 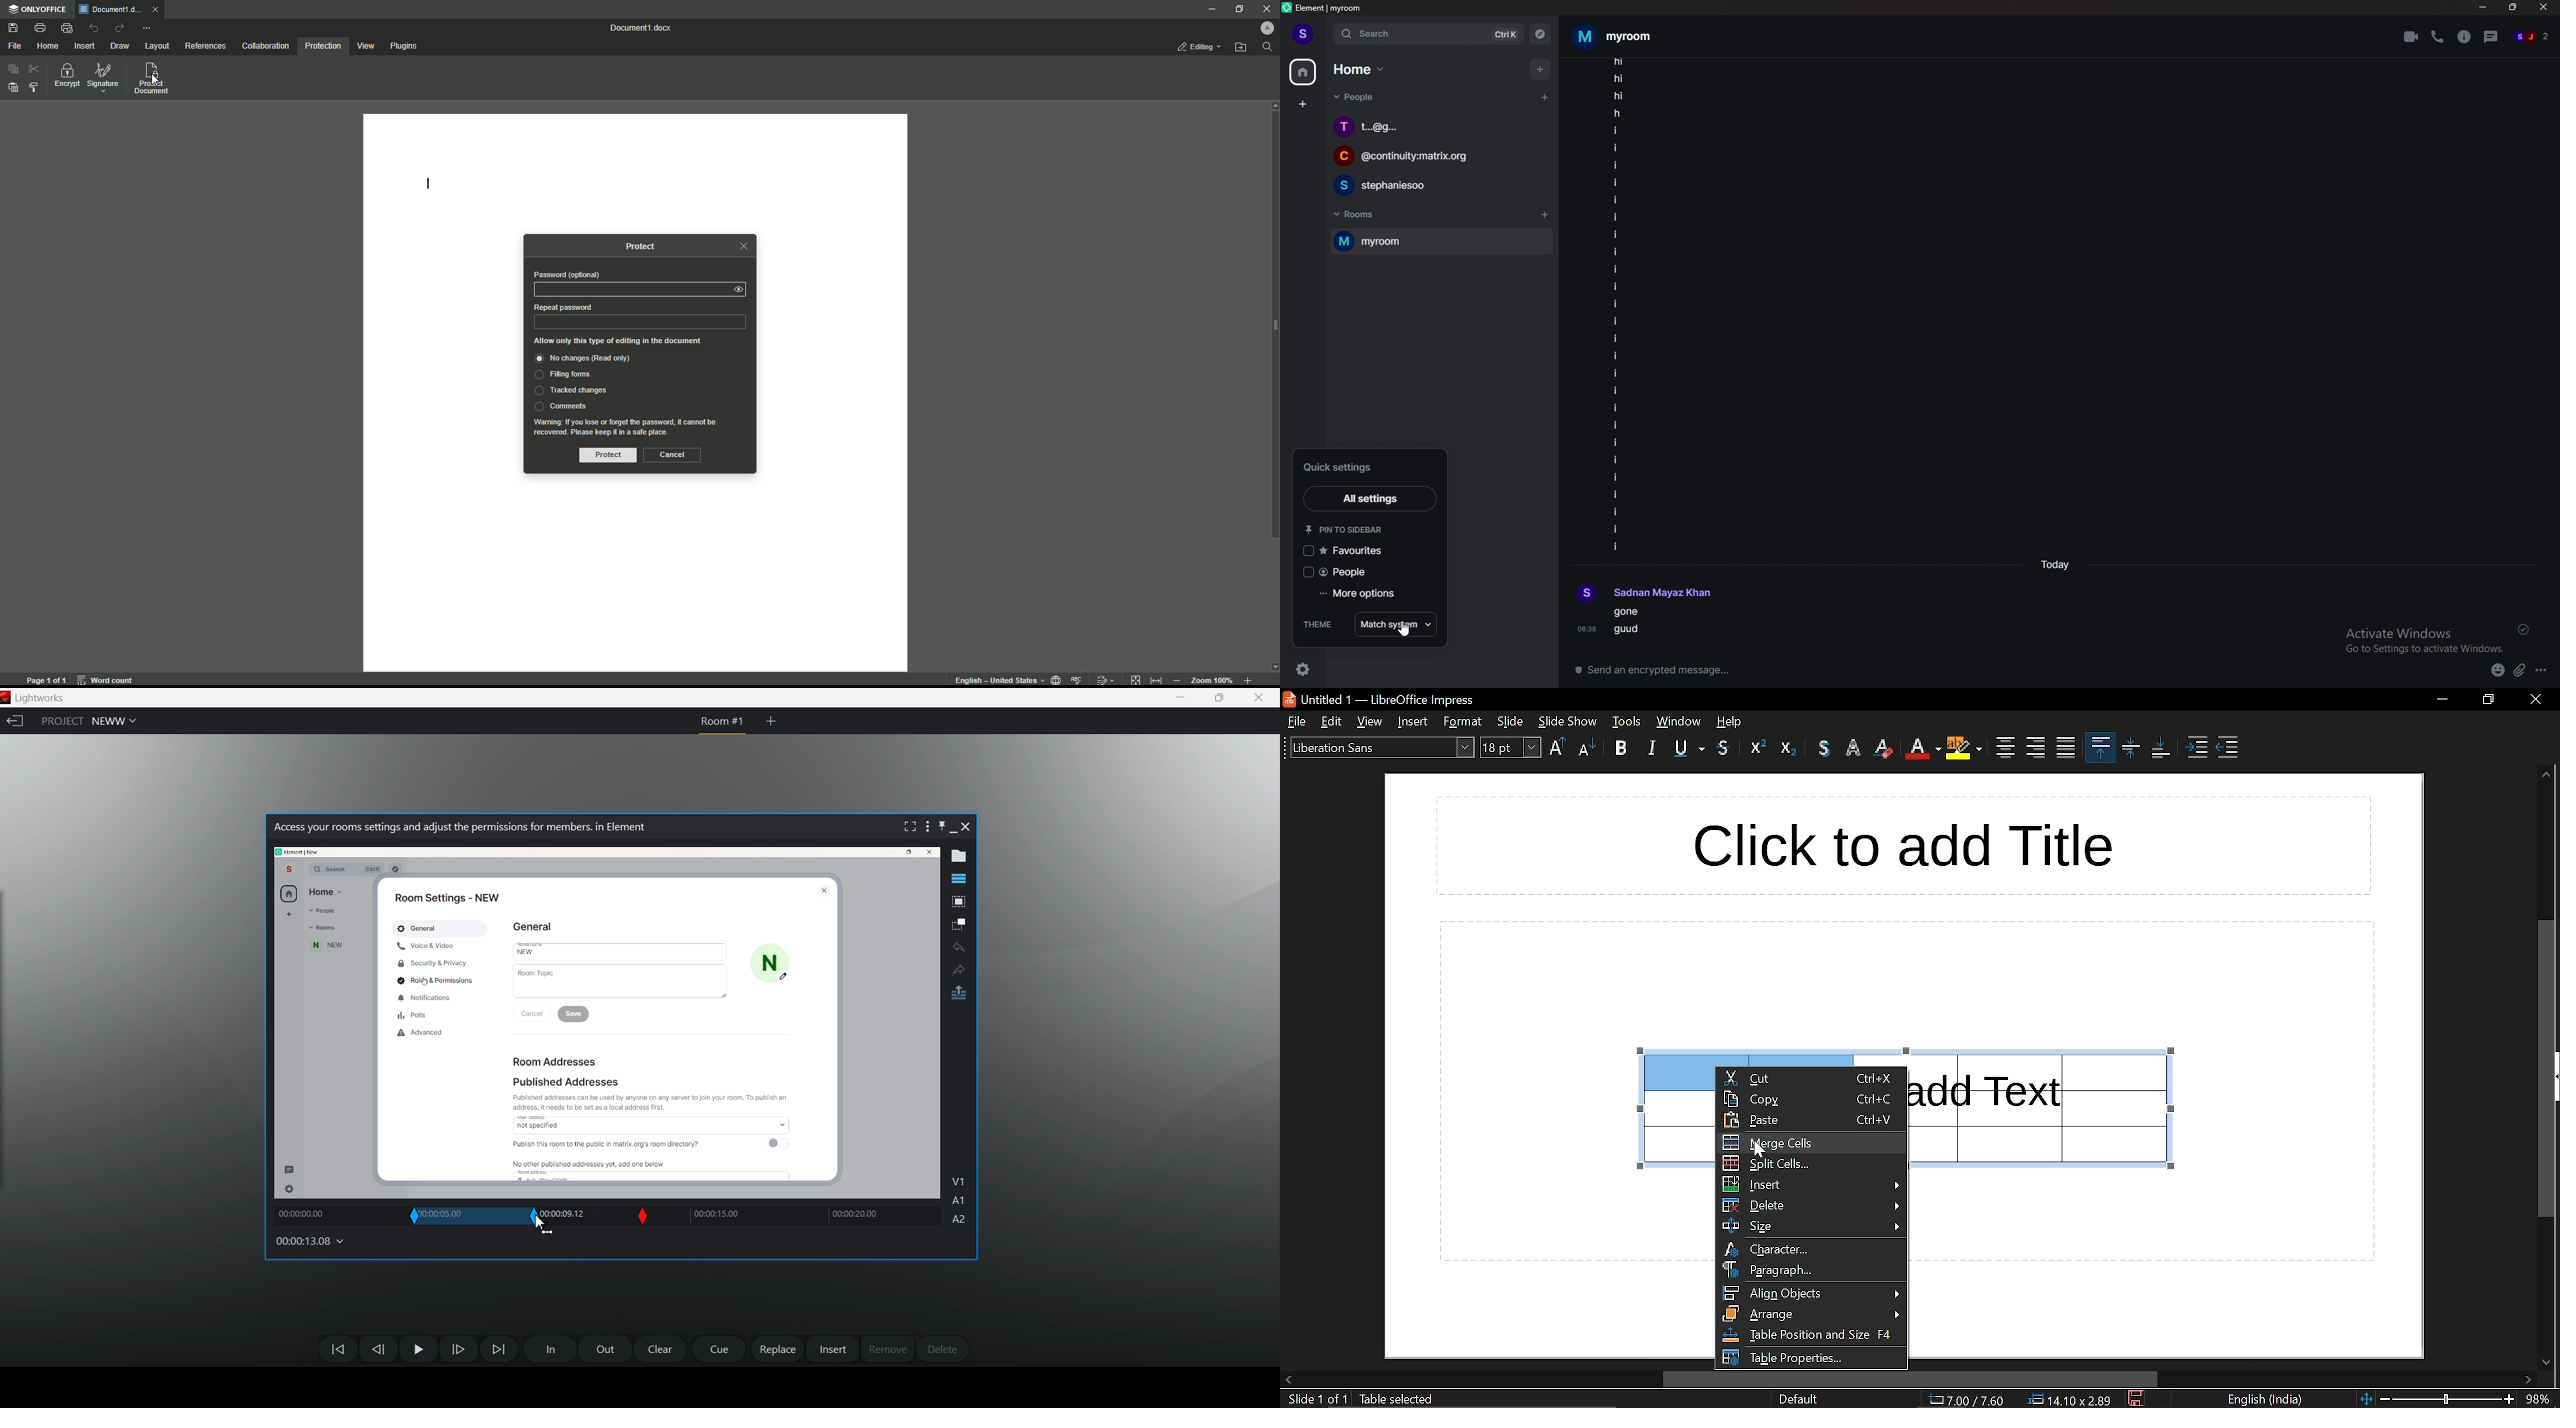 I want to click on fit to page, so click(x=2365, y=1398).